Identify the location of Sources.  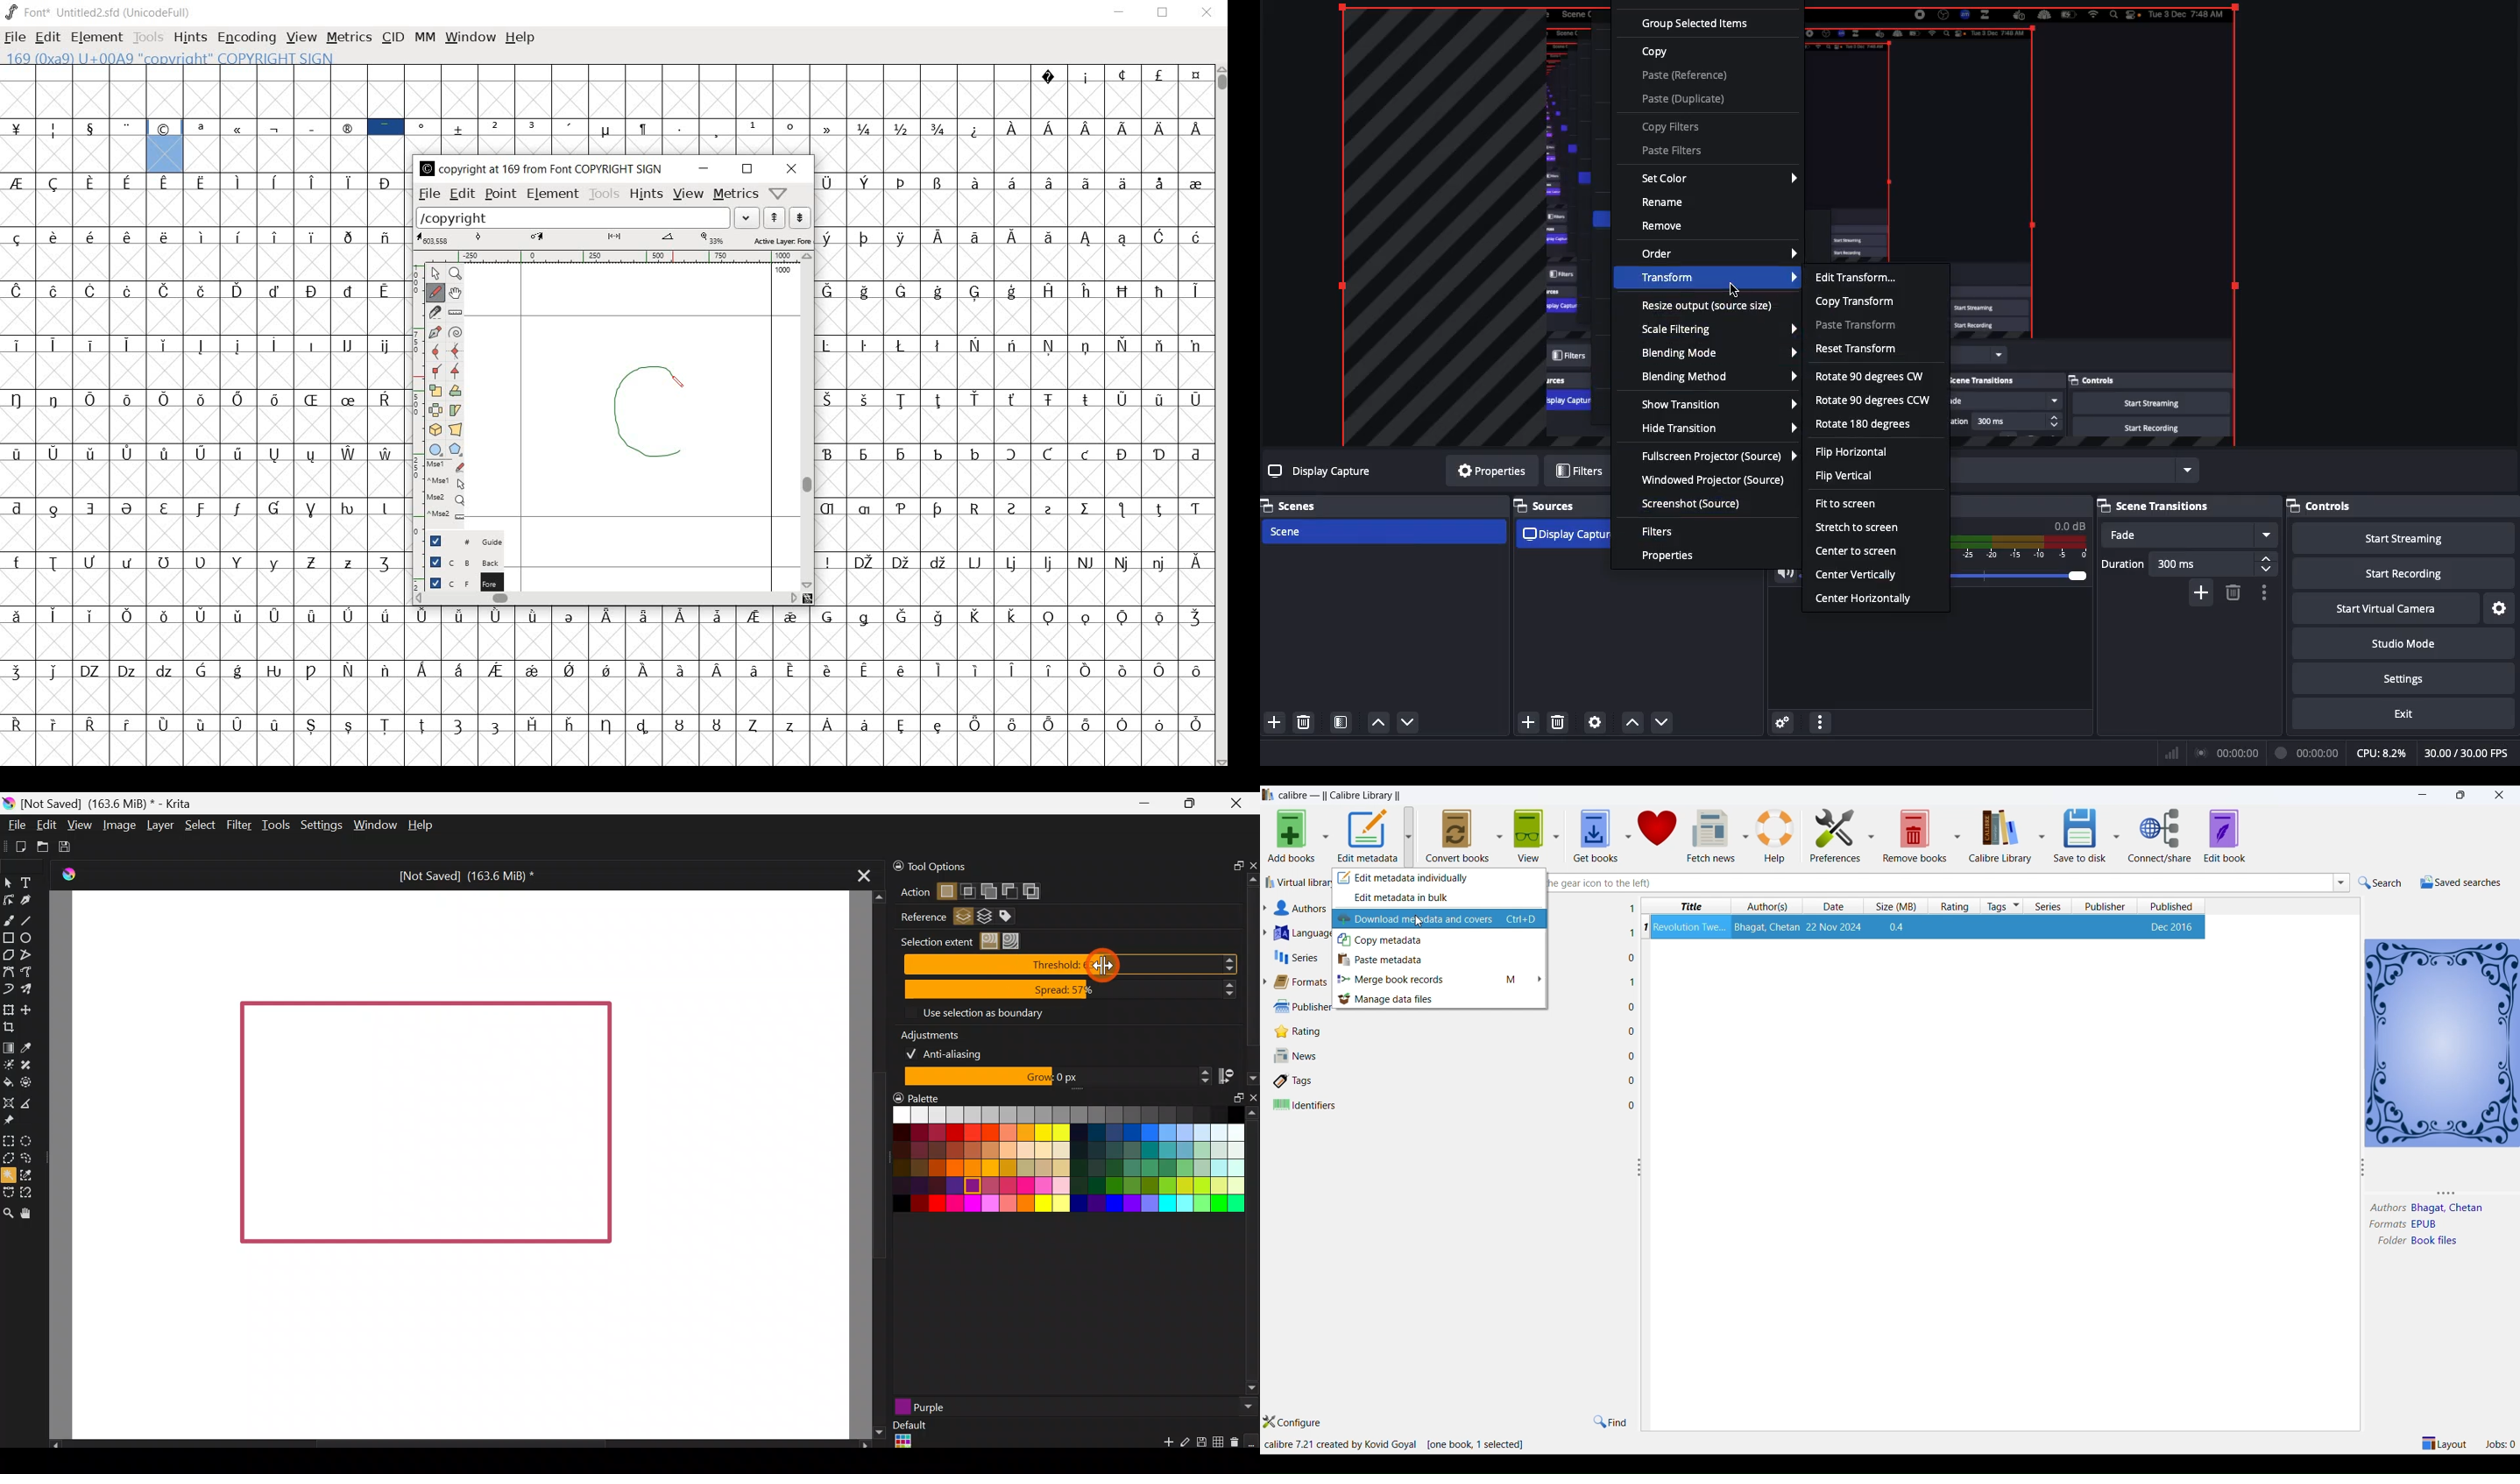
(1543, 505).